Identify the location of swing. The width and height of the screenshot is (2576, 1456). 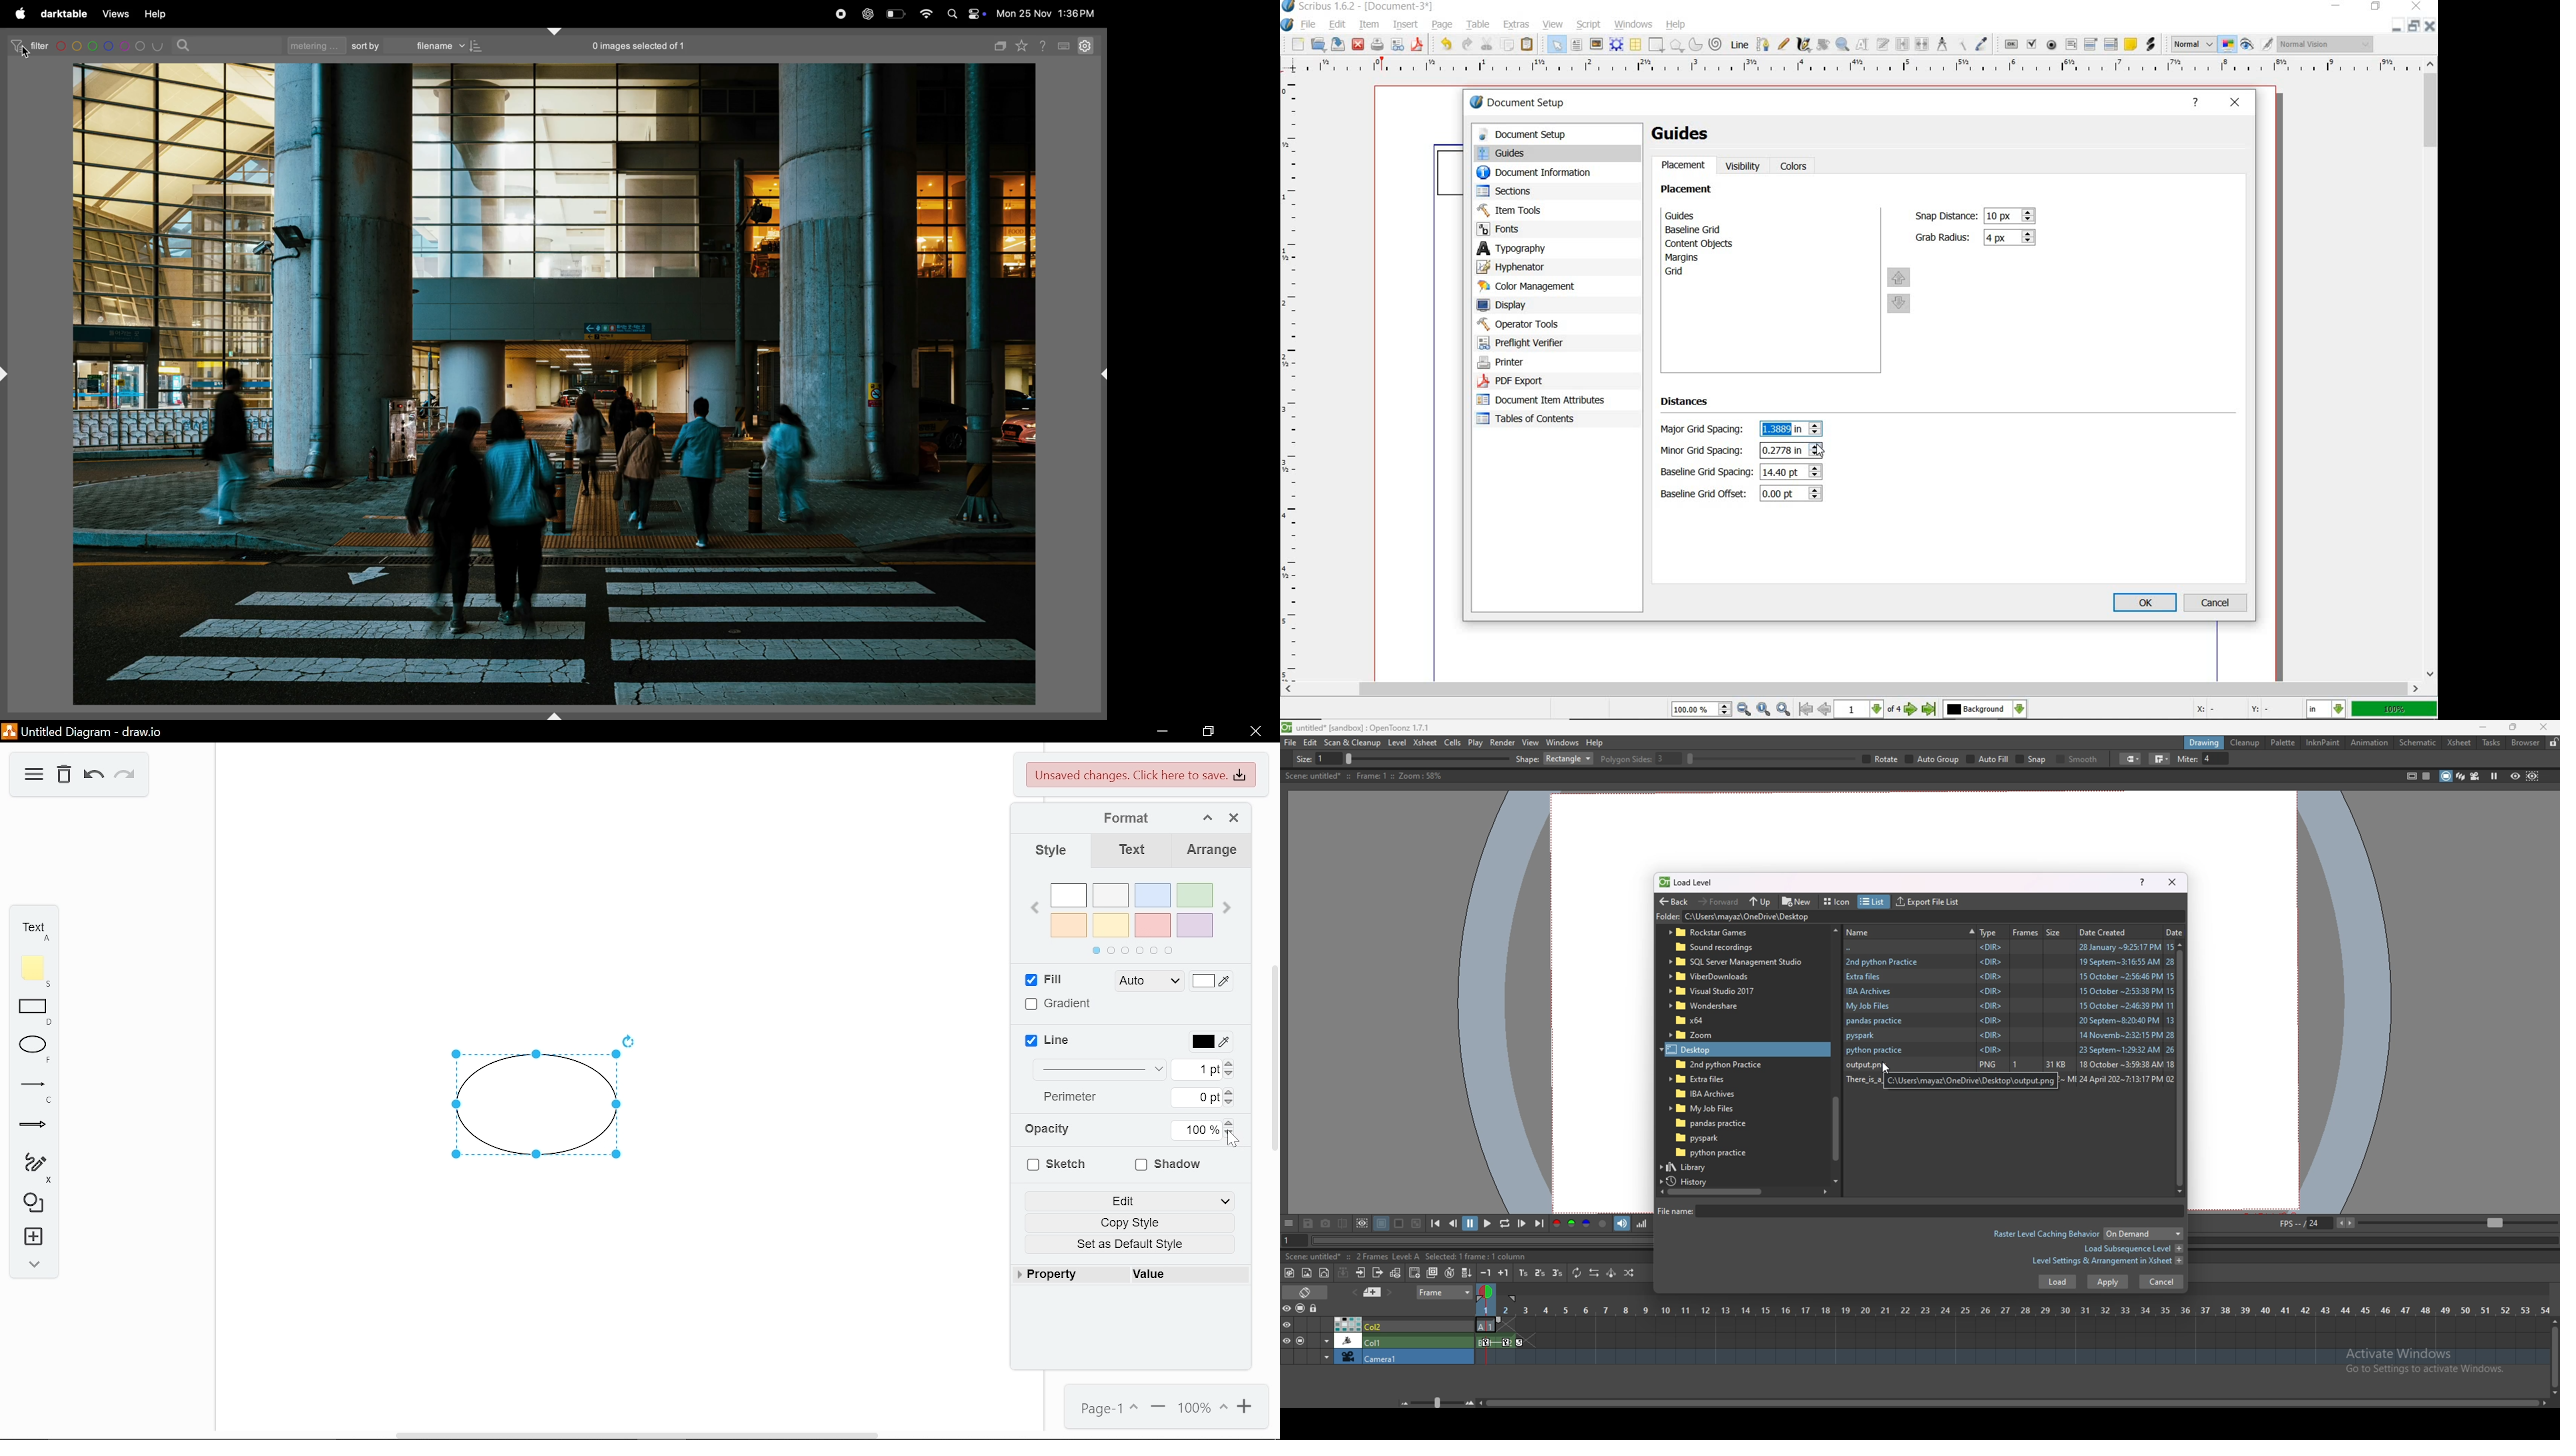
(1611, 1273).